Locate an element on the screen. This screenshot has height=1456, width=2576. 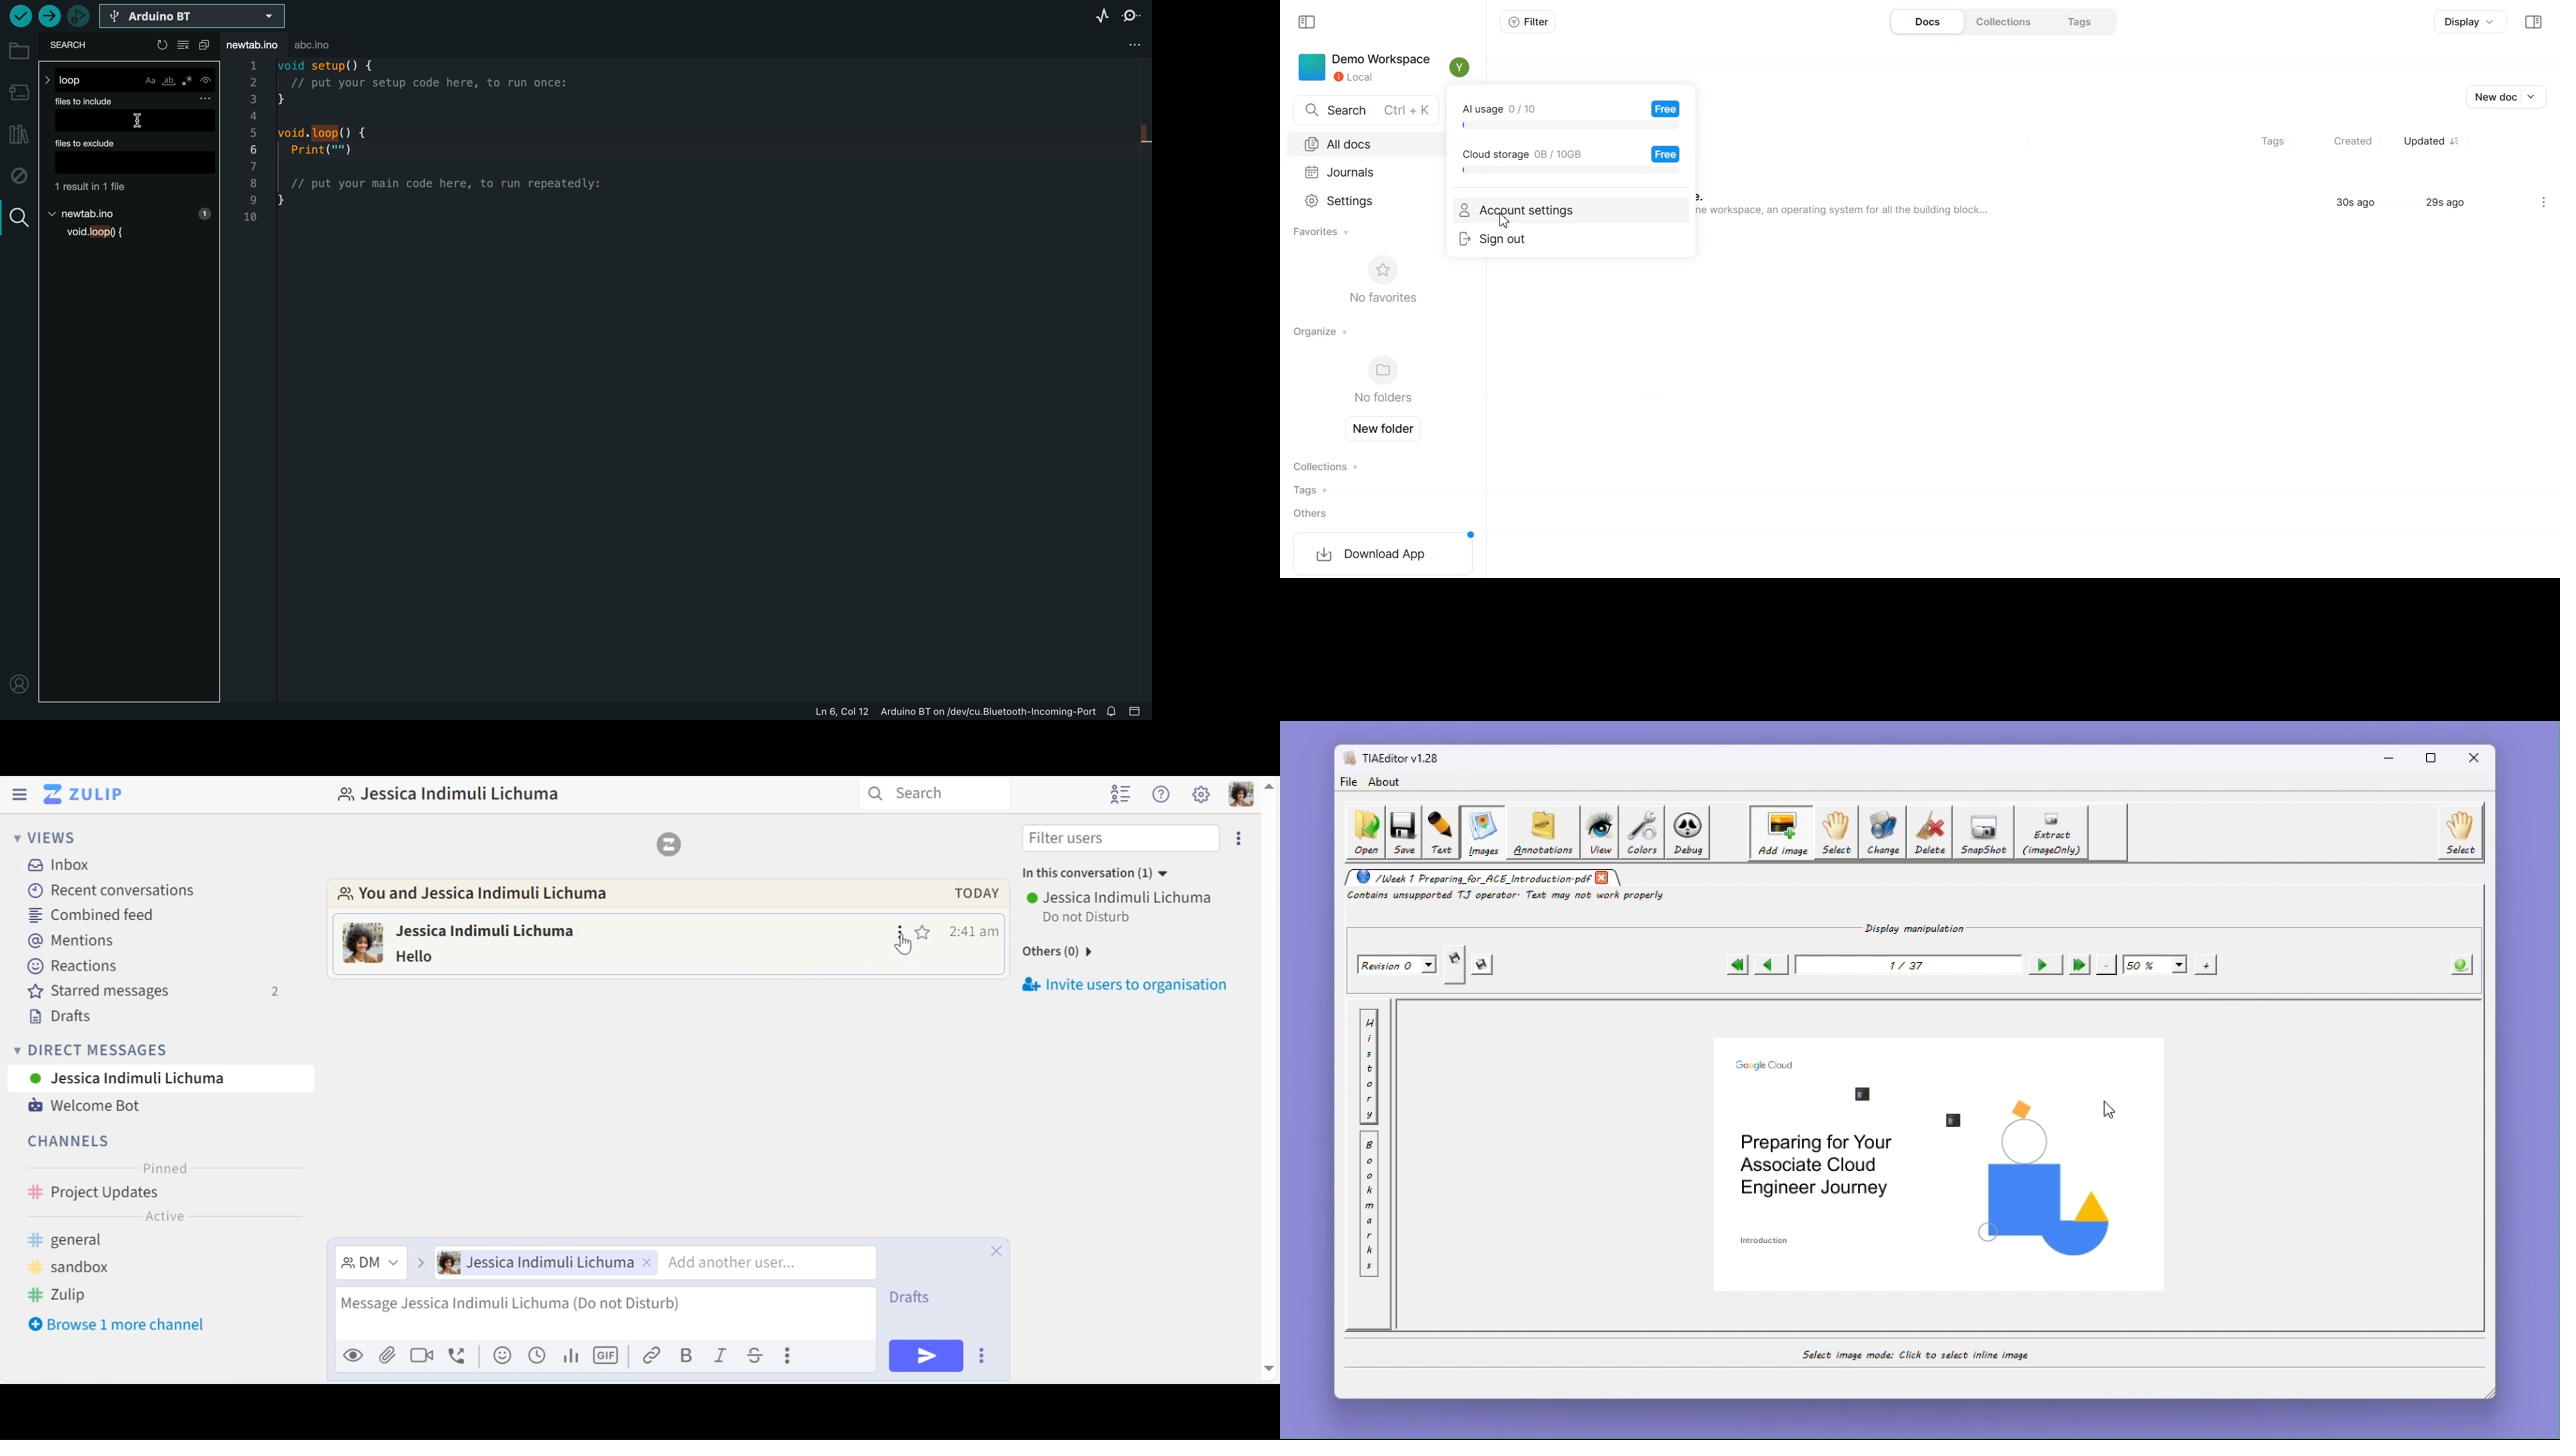
Personal menu is located at coordinates (1241, 794).